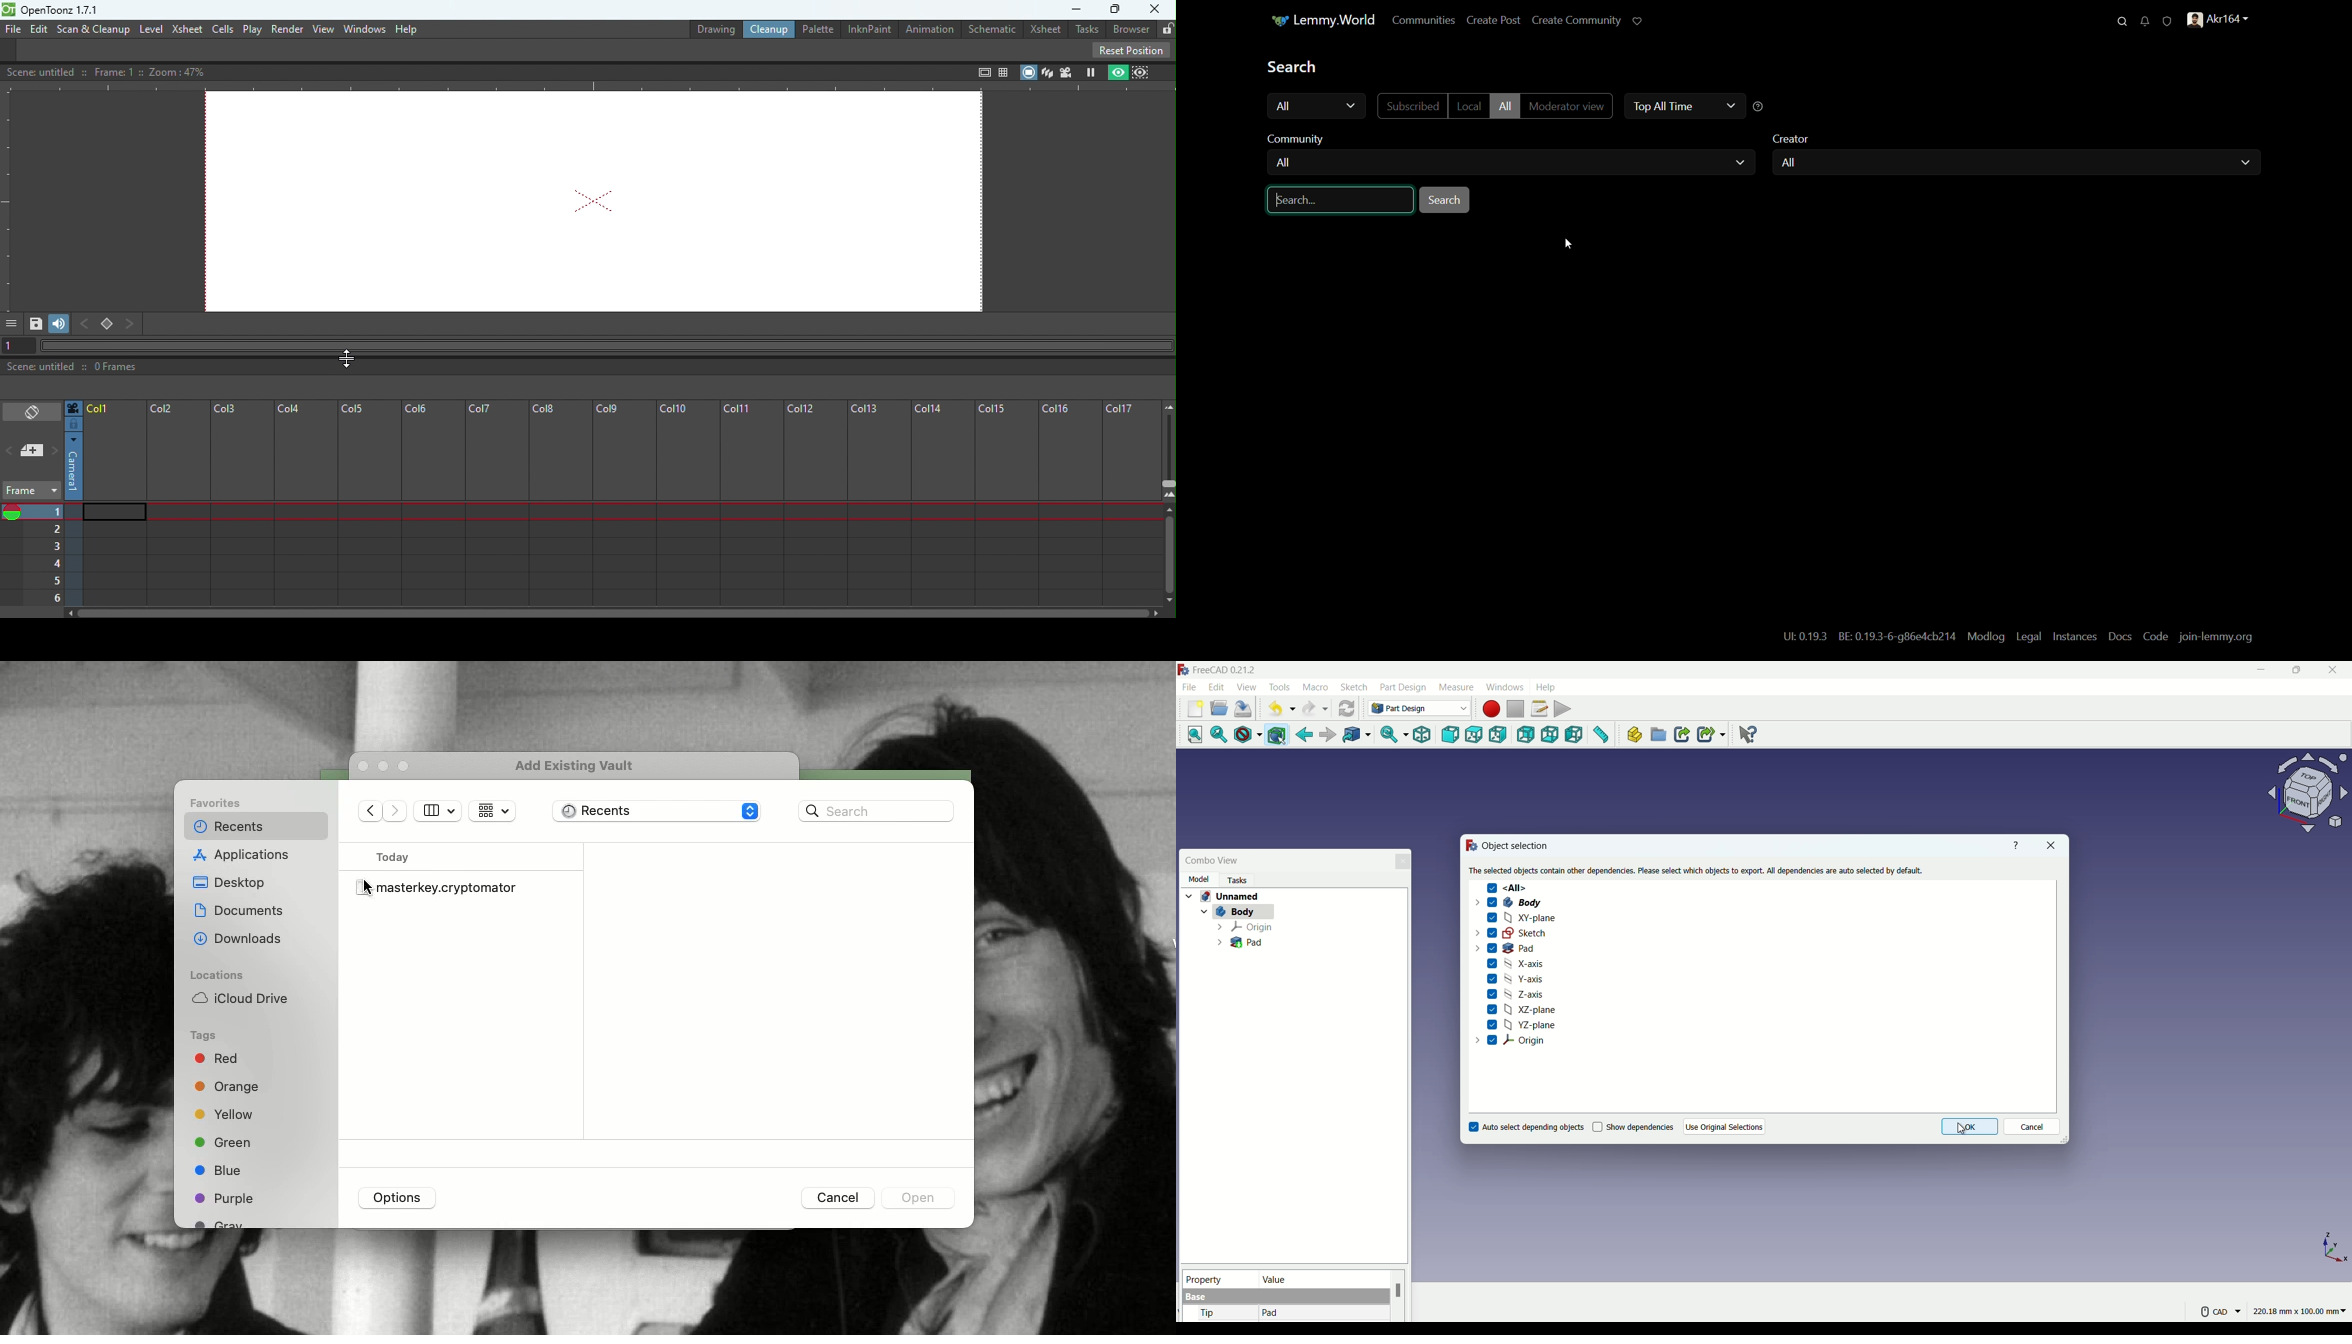 Image resolution: width=2352 pixels, height=1344 pixels. What do you see at coordinates (1494, 21) in the screenshot?
I see `create post` at bounding box center [1494, 21].